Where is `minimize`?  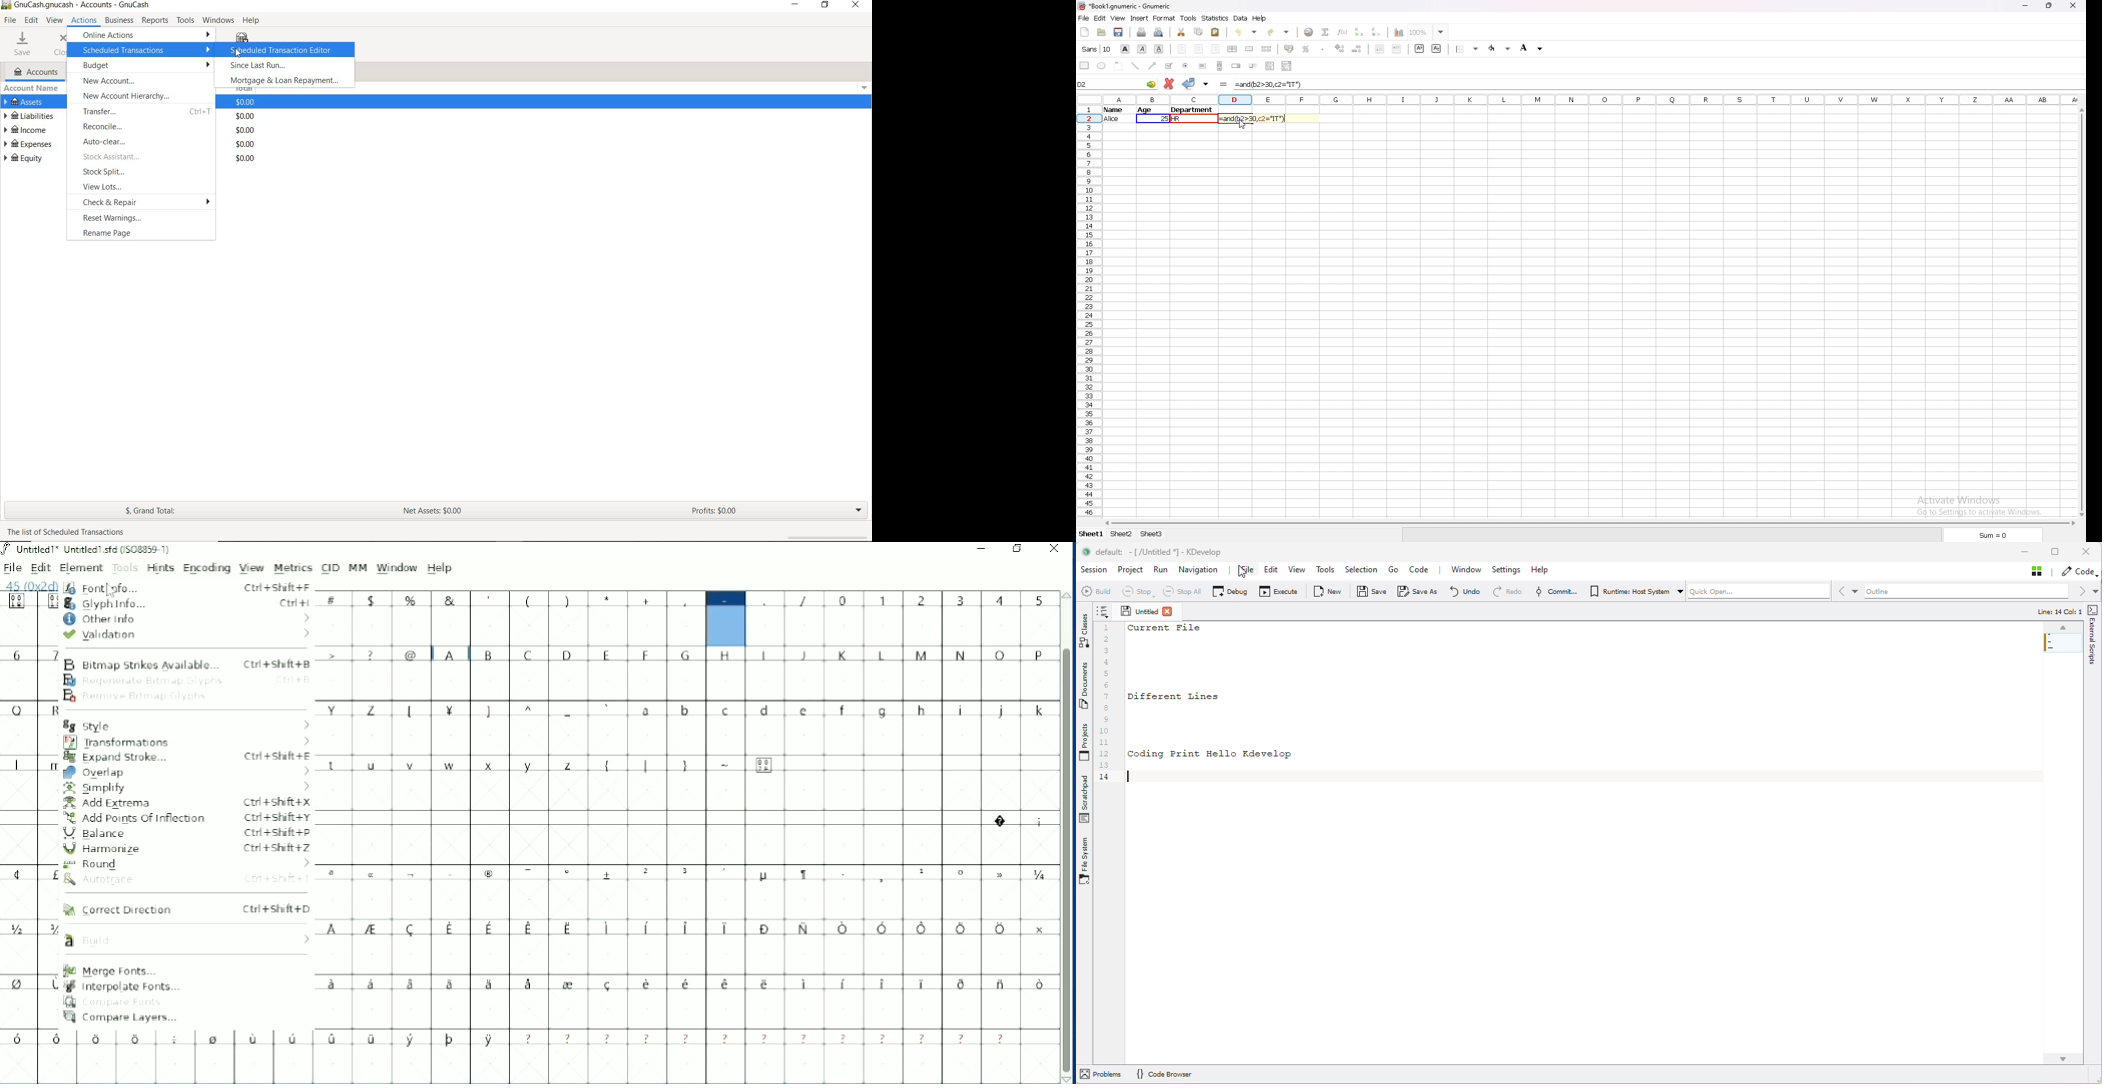
minimize is located at coordinates (2025, 6).